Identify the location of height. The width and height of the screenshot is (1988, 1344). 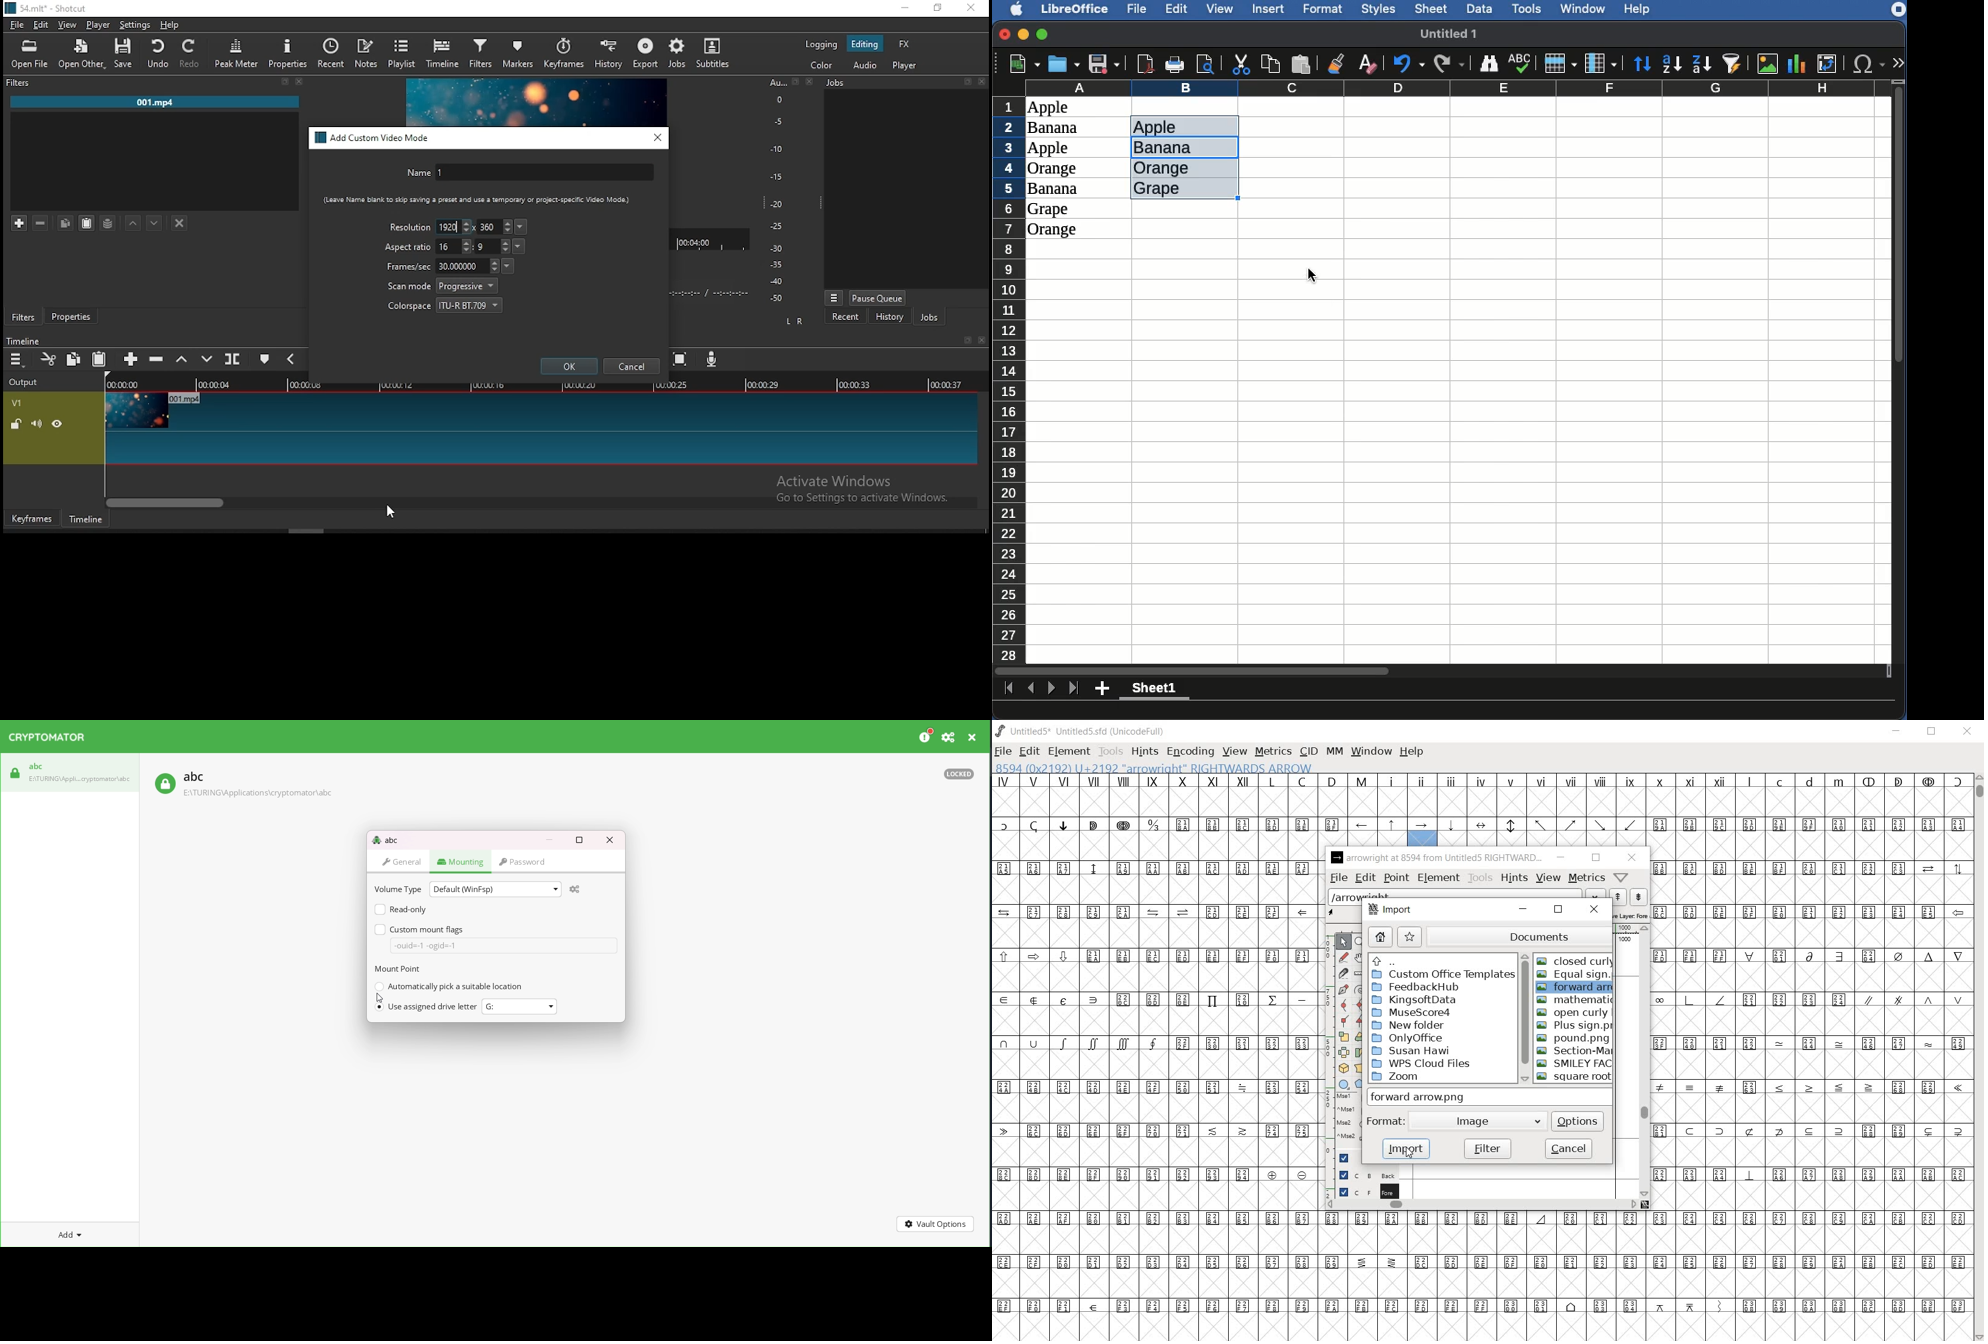
(492, 246).